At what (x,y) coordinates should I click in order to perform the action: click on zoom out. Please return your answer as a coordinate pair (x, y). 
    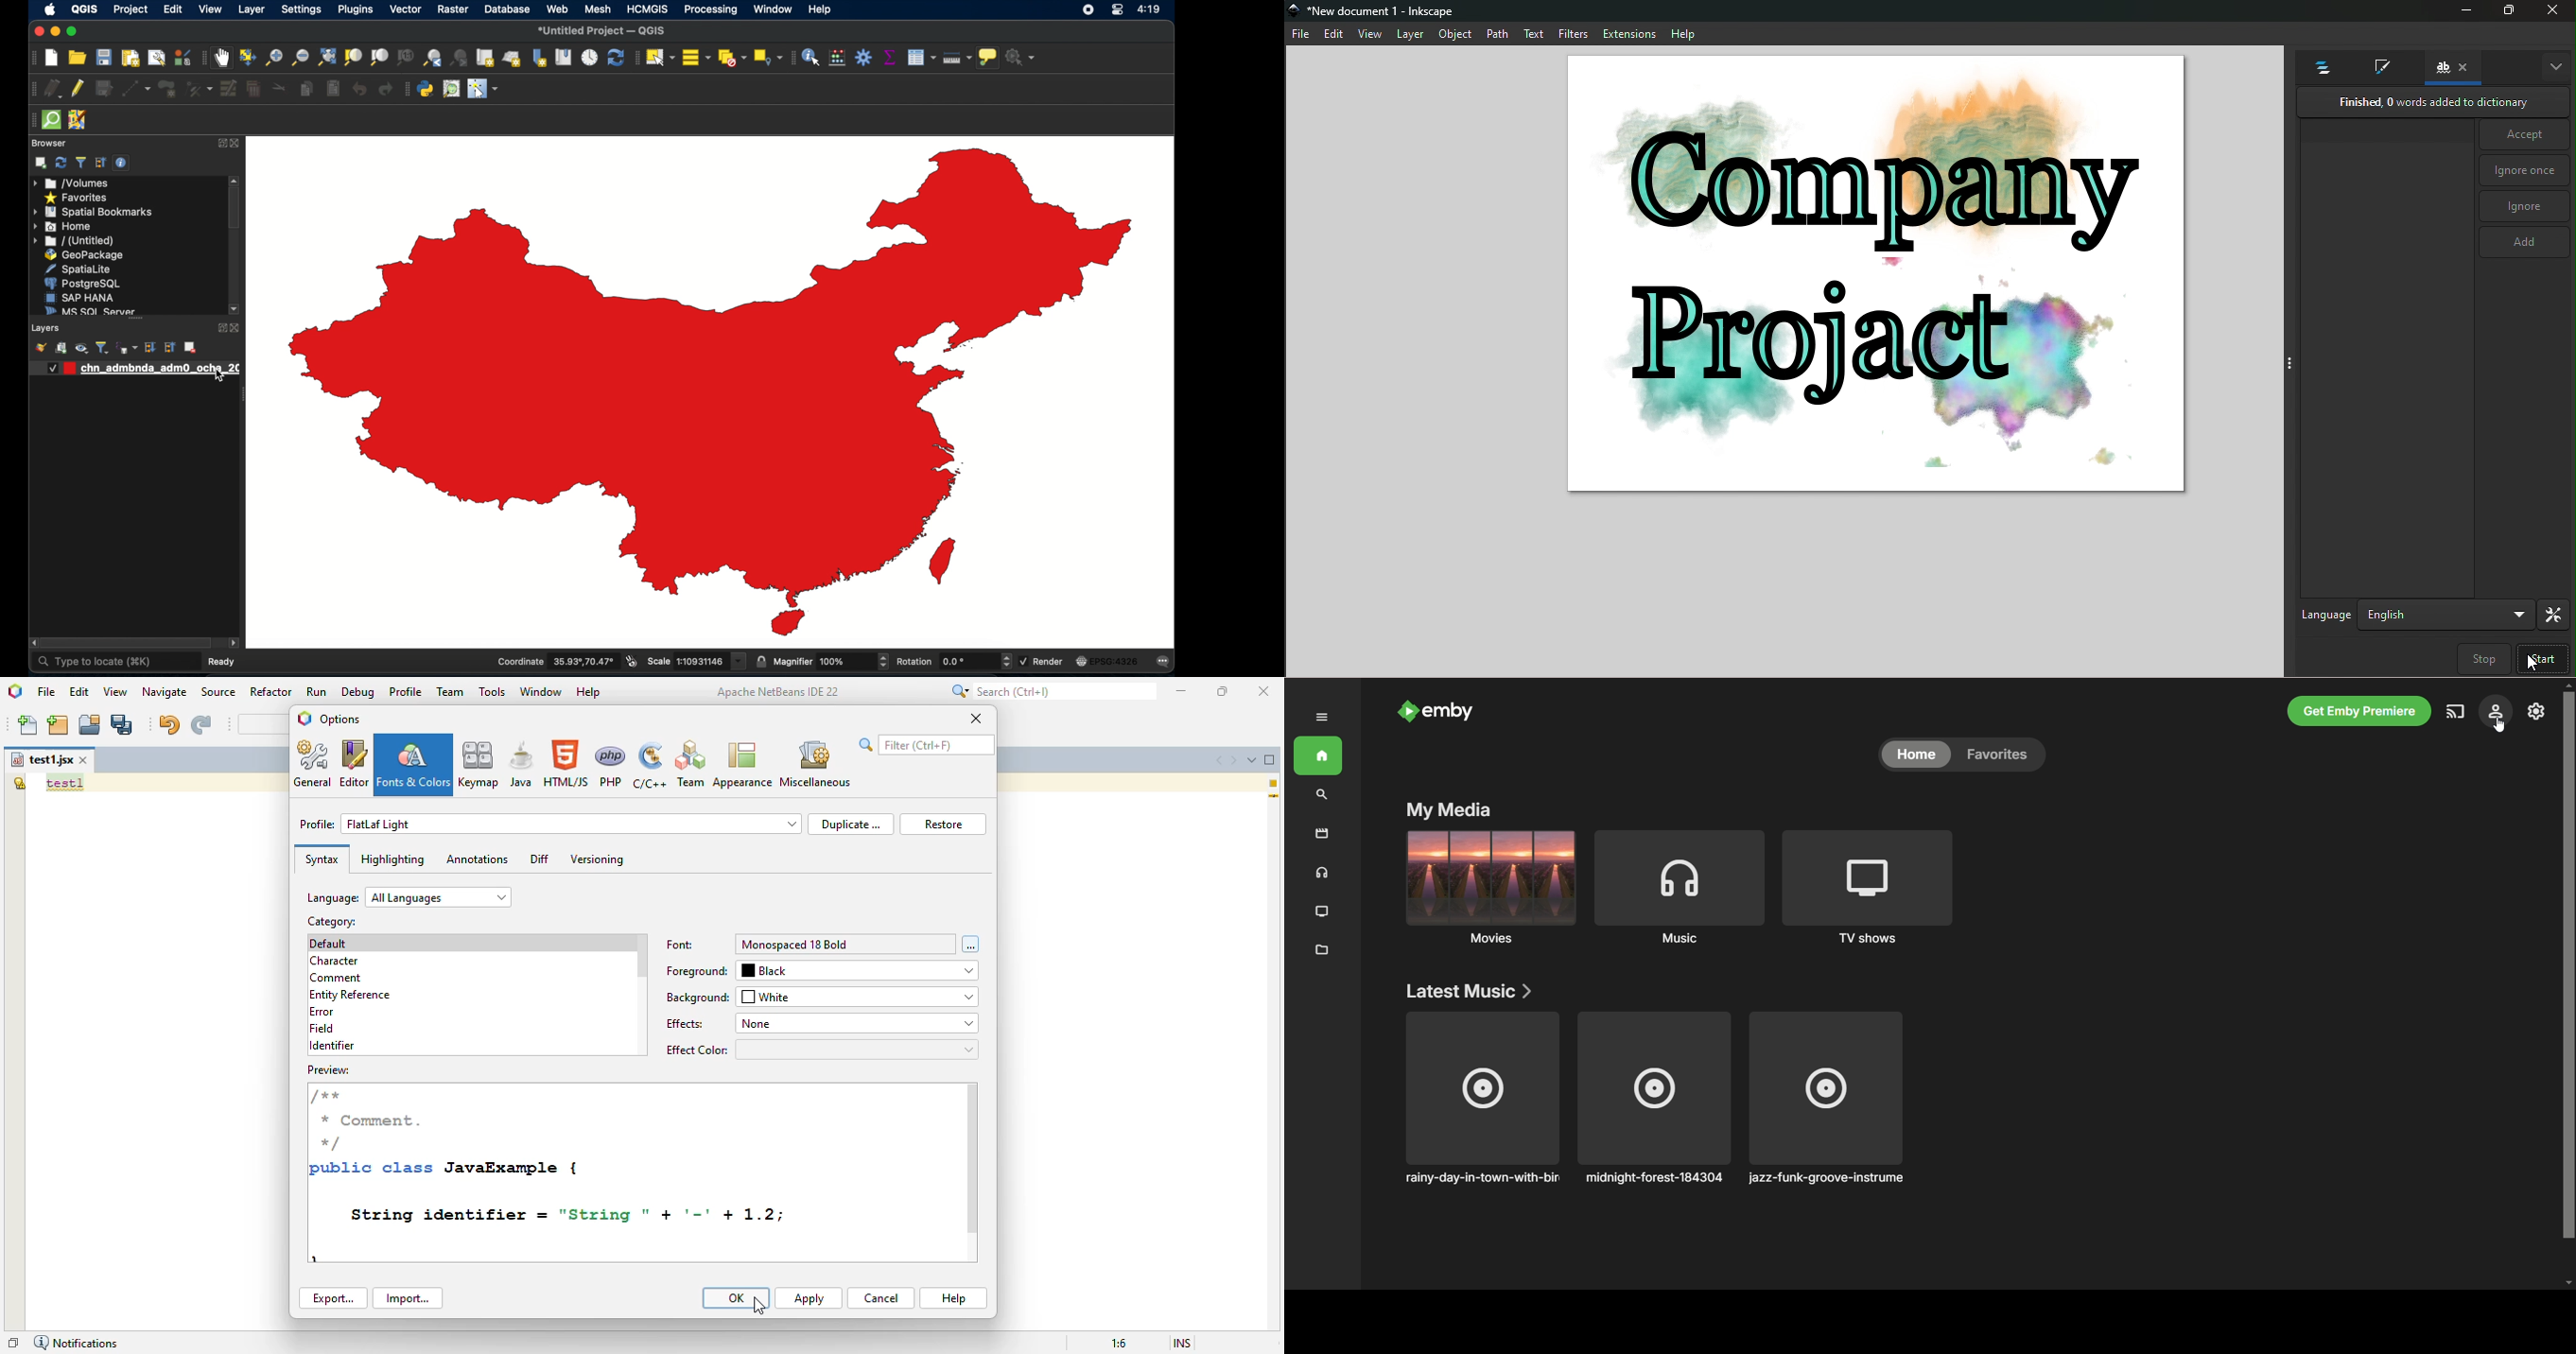
    Looking at the image, I should click on (298, 58).